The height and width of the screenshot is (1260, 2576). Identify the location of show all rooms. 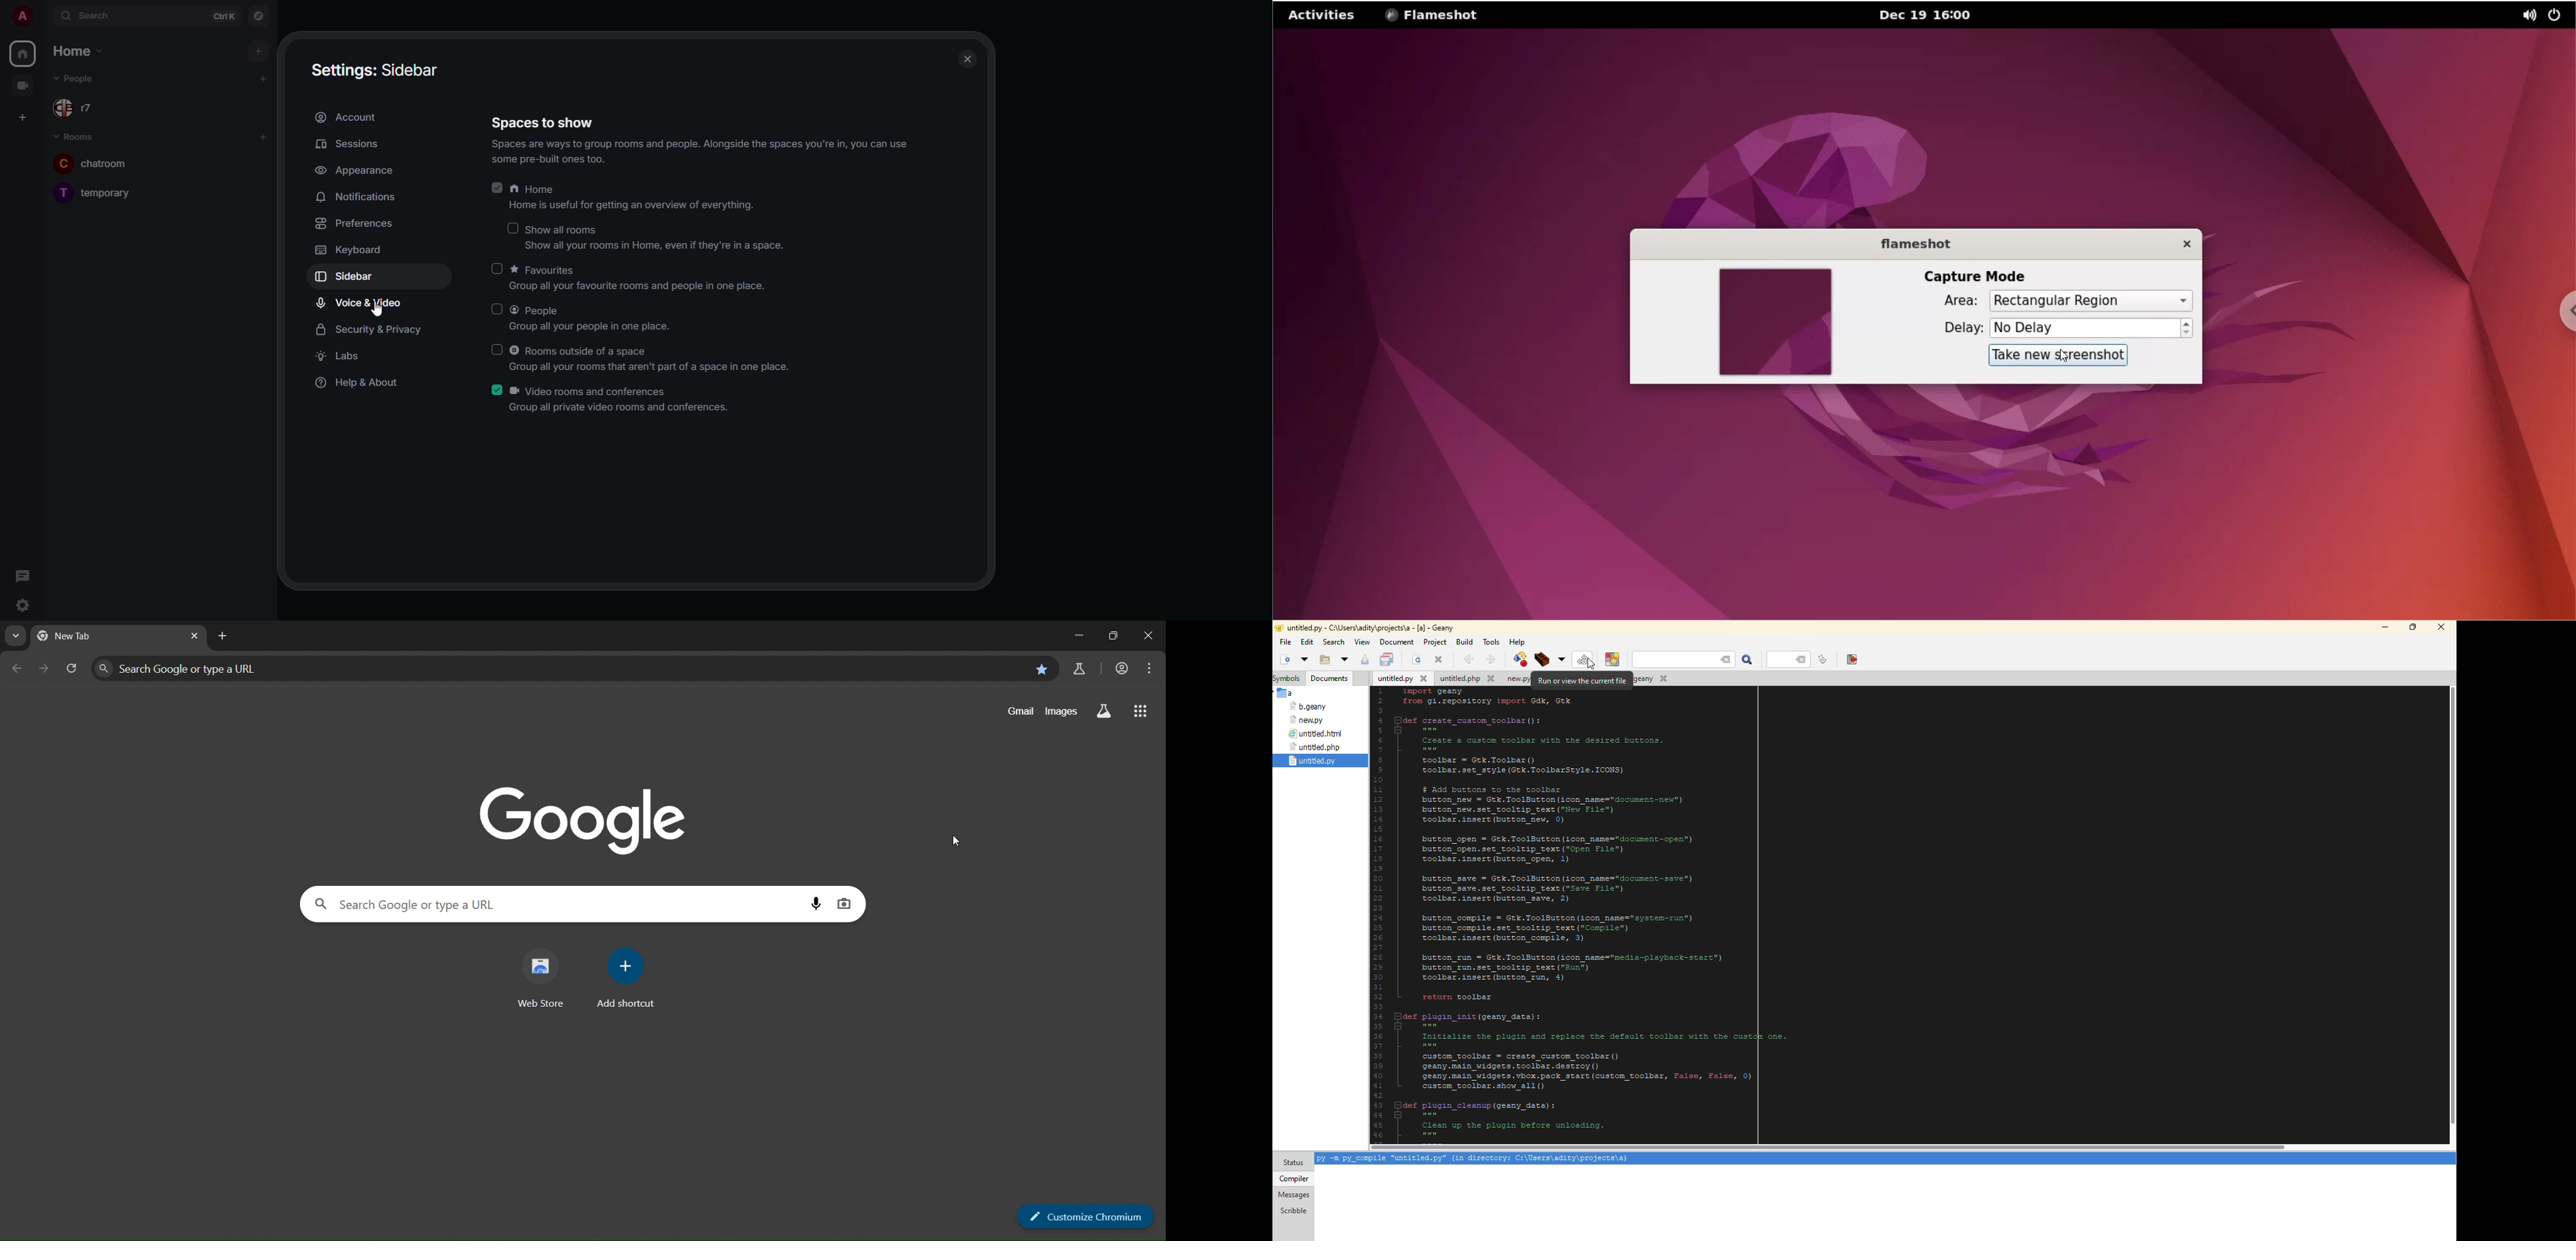
(655, 239).